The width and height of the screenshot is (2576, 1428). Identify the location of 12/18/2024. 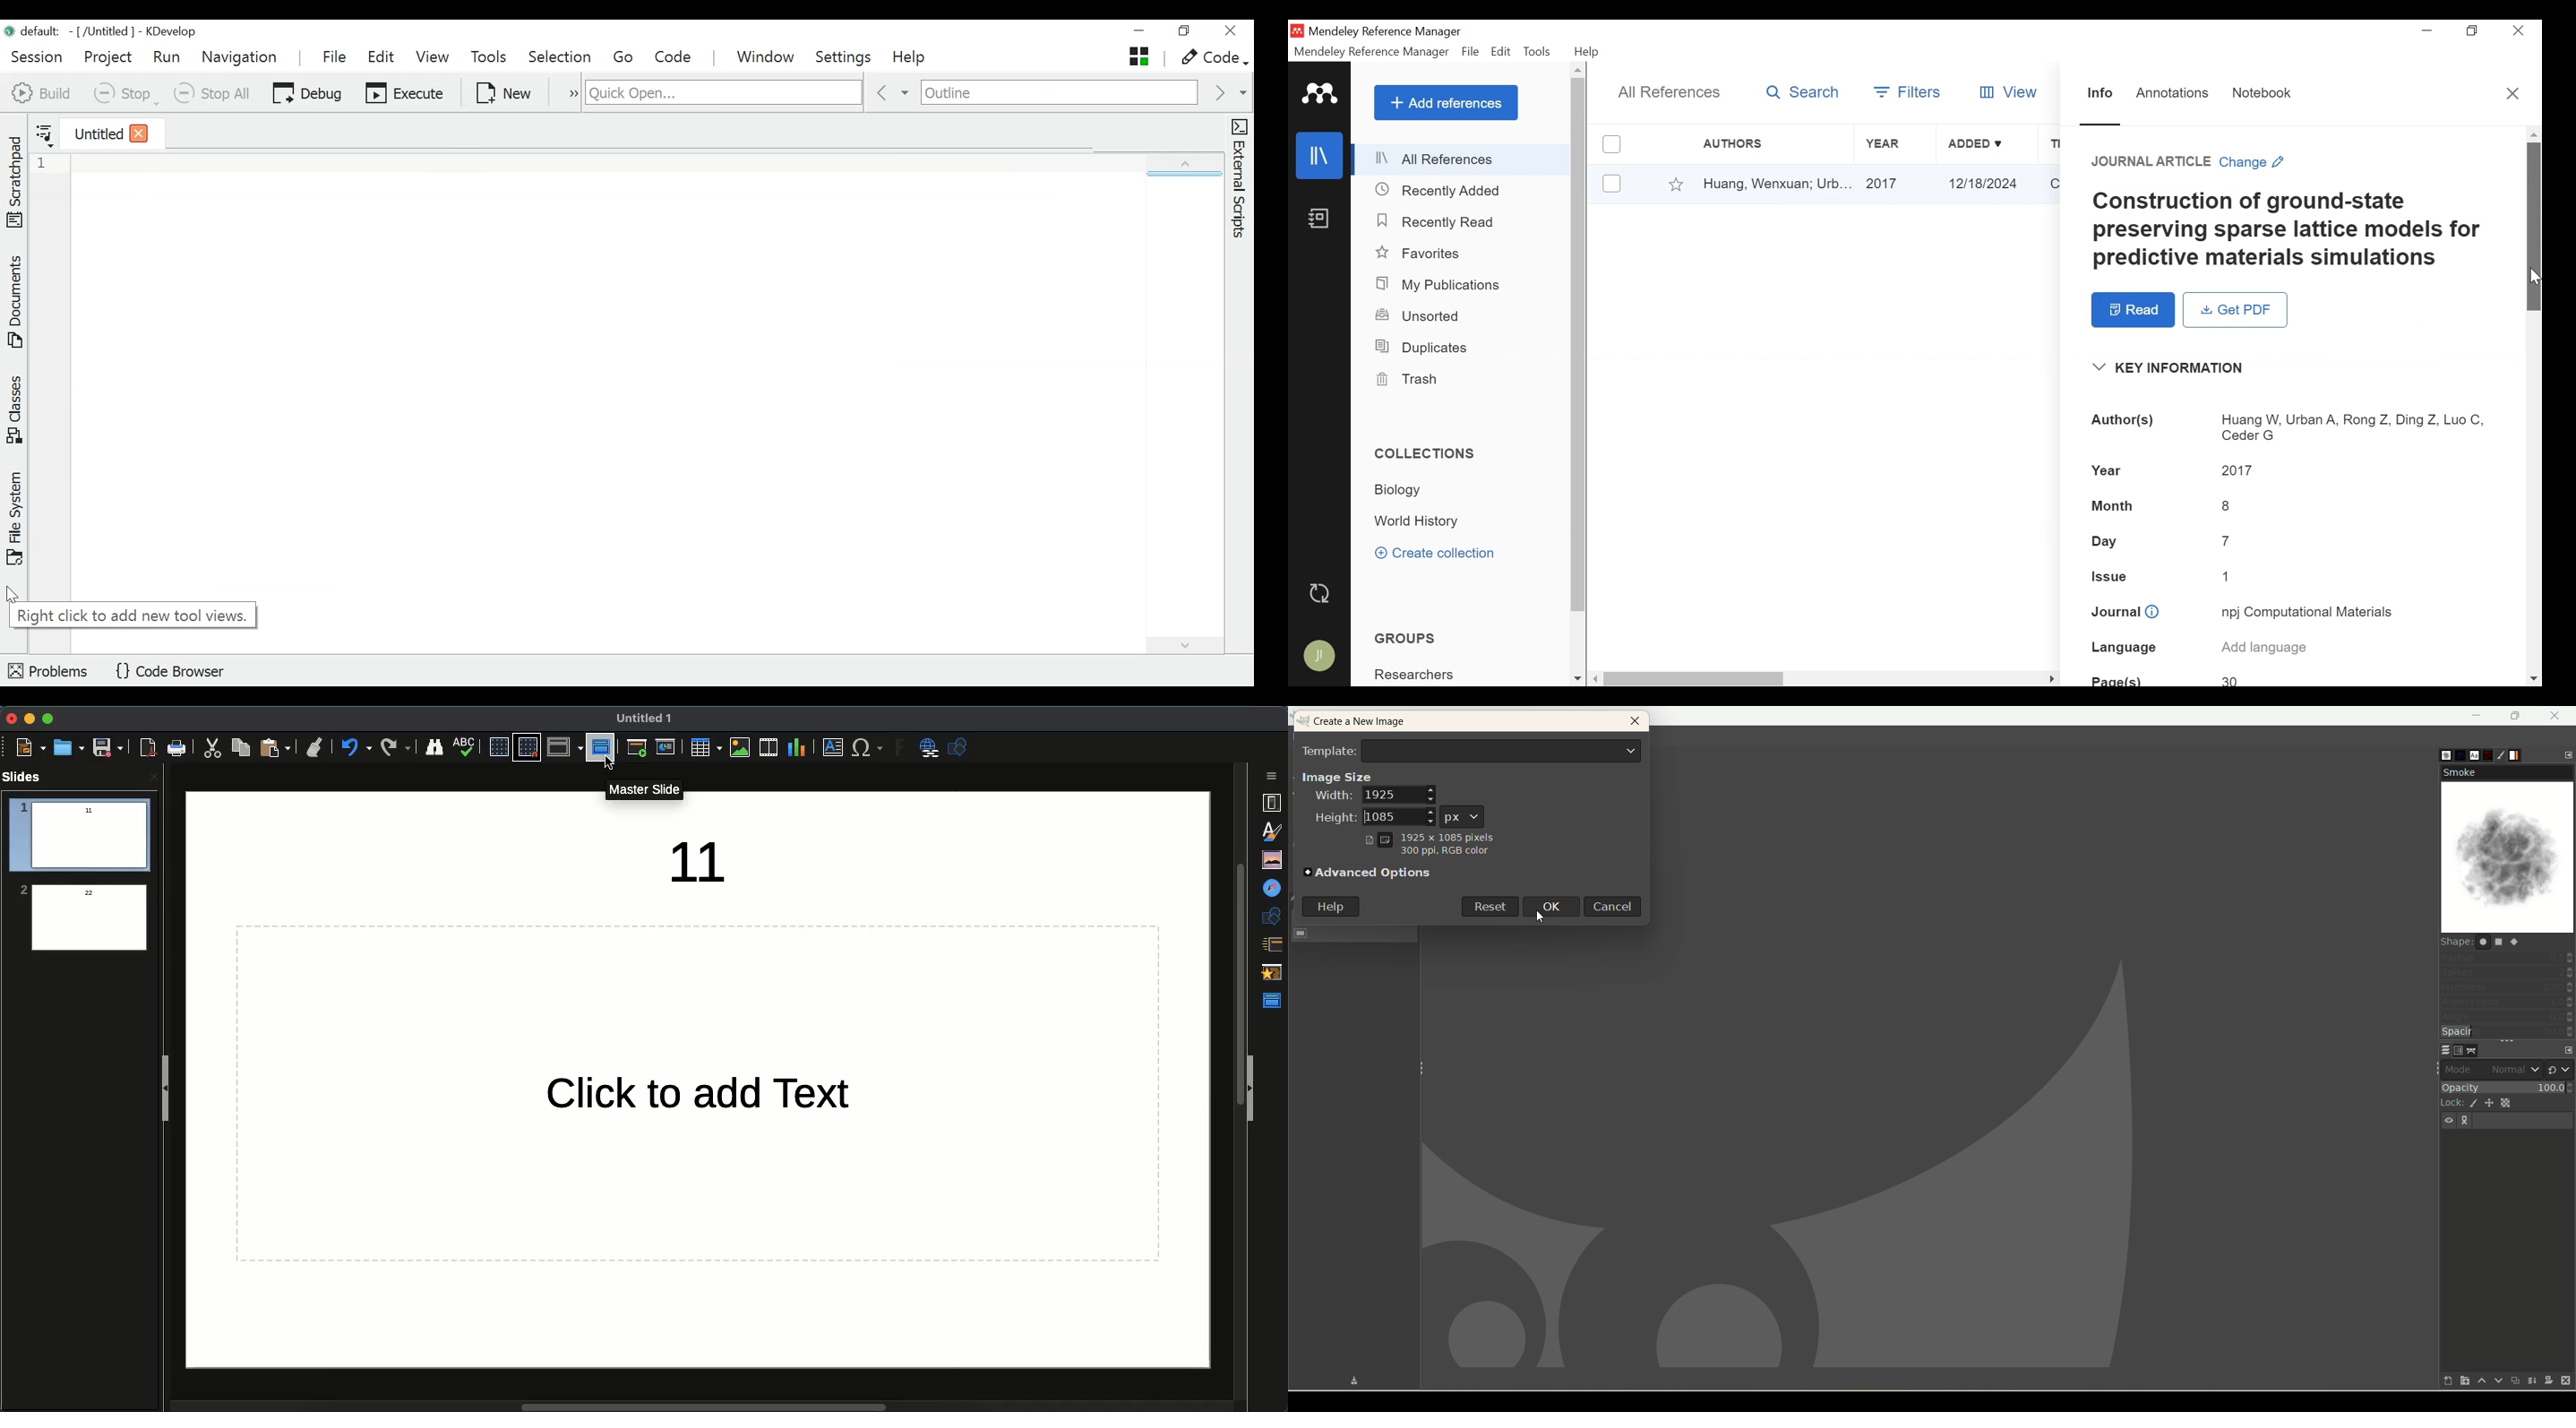
(1987, 183).